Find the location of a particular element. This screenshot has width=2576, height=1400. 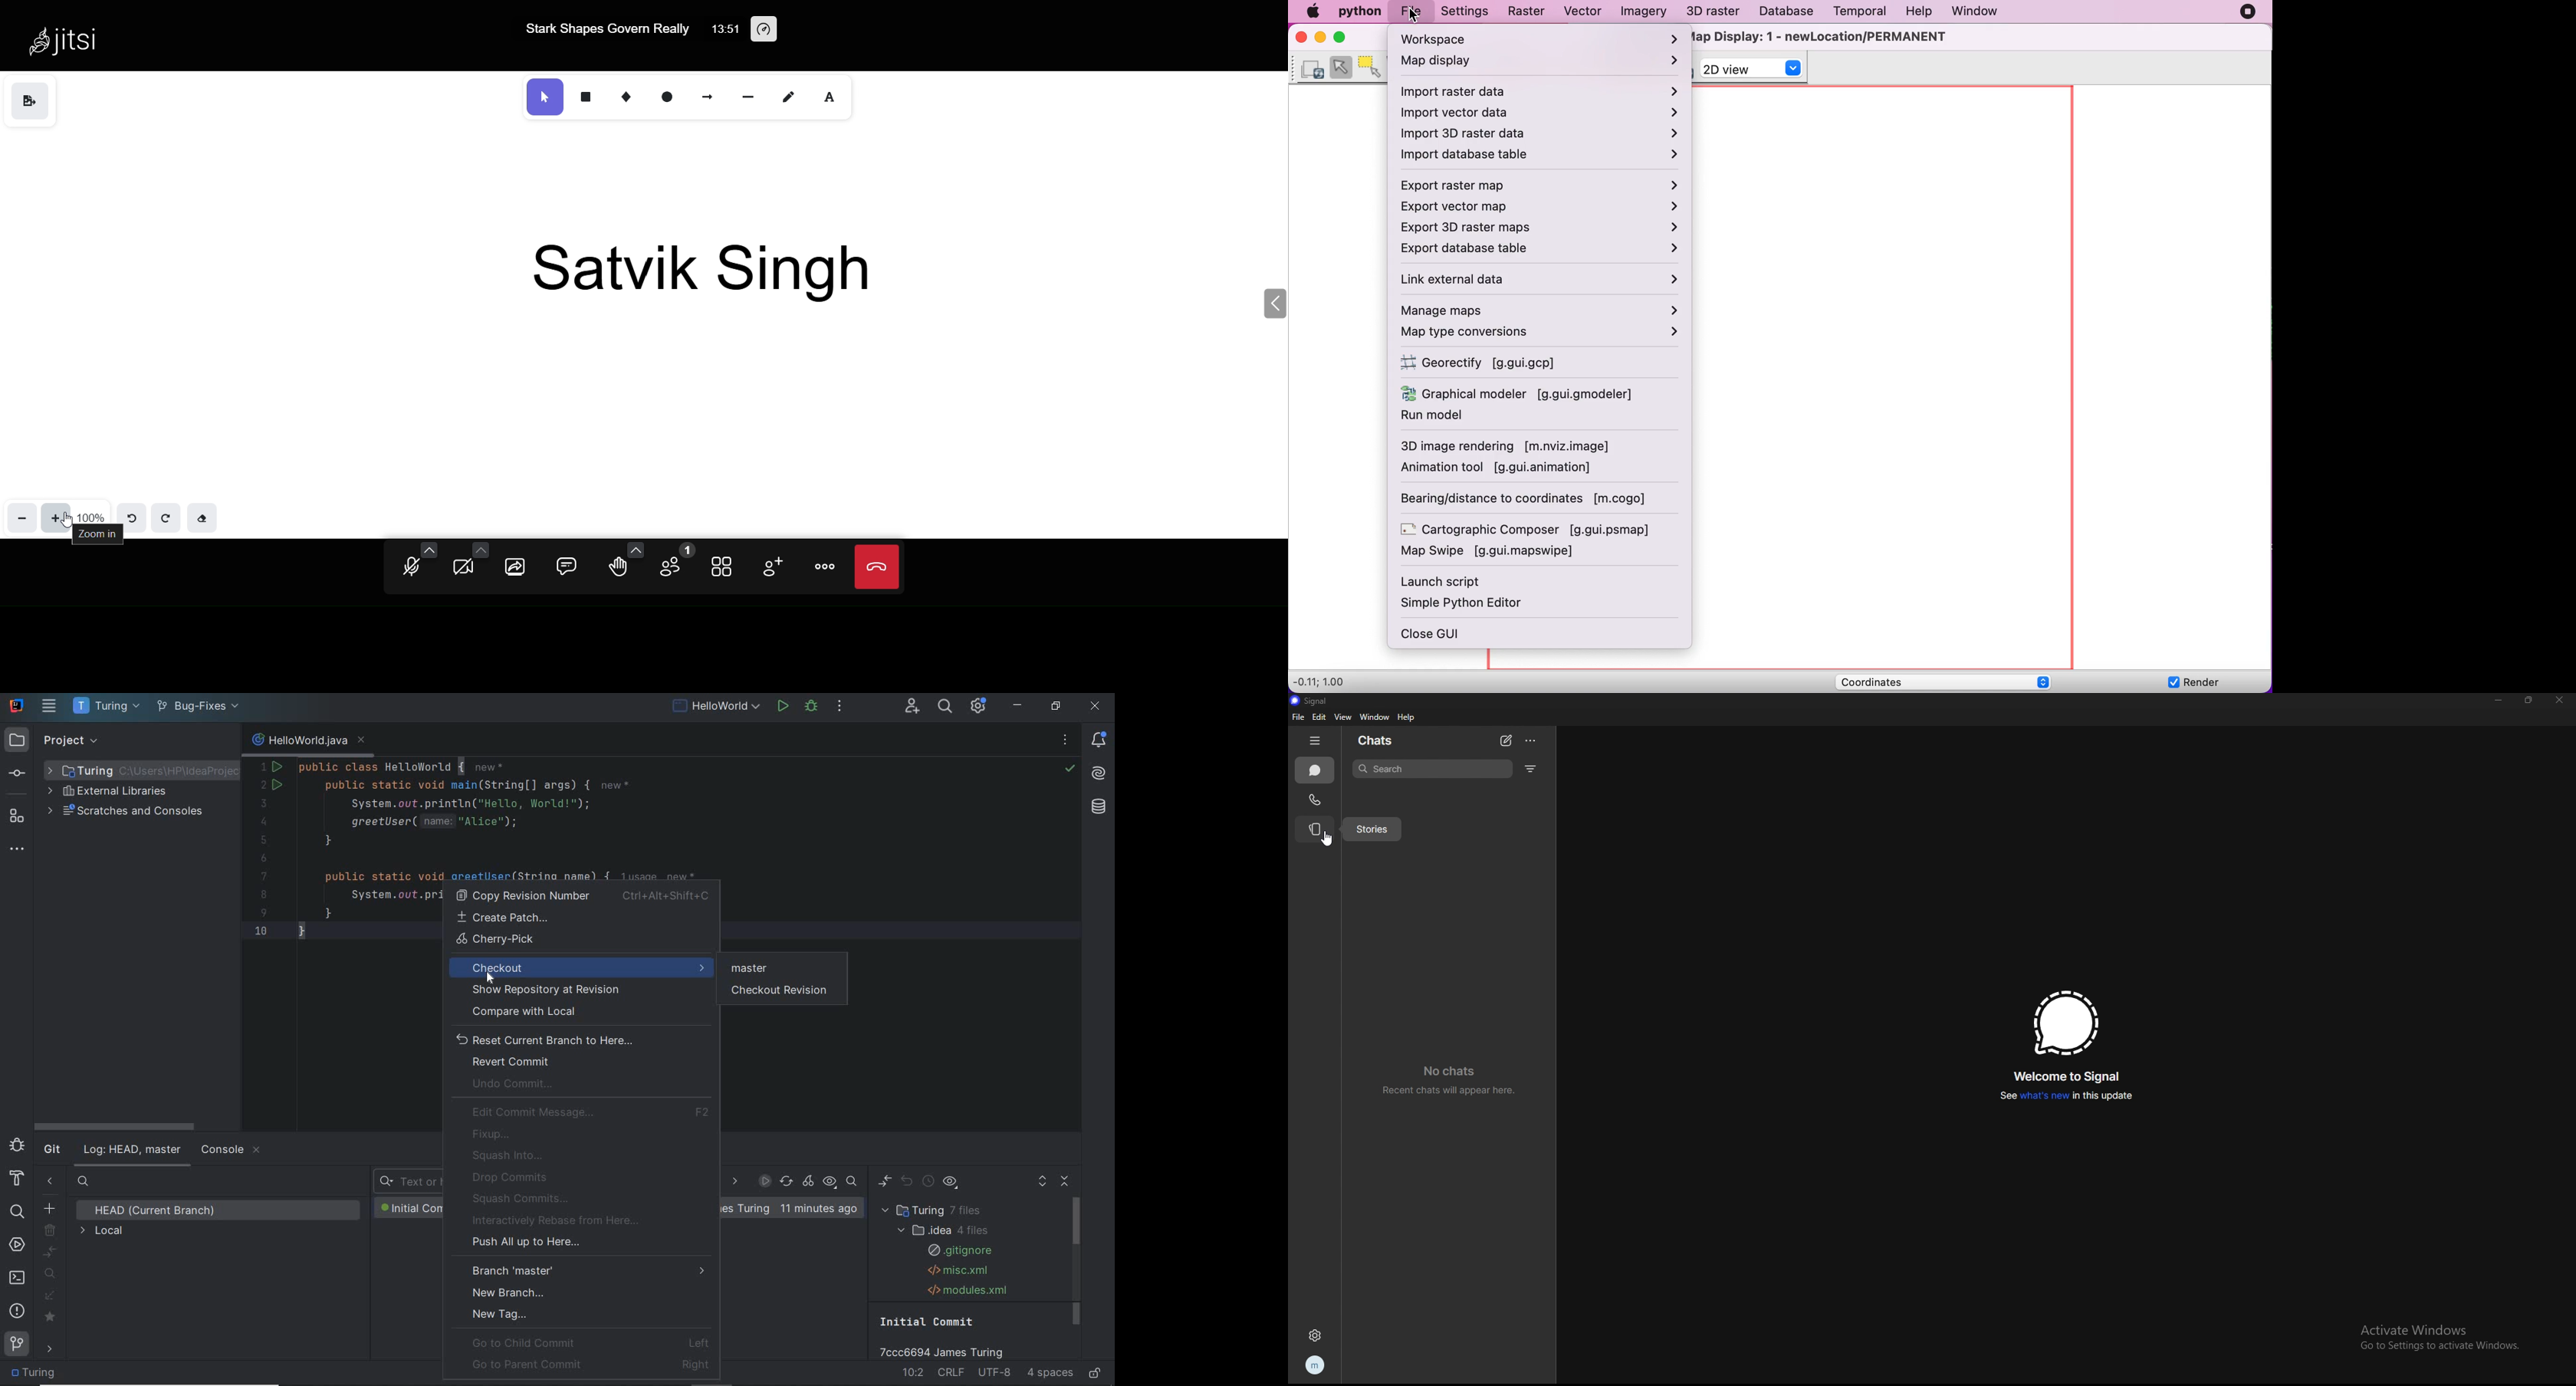

zoom in is located at coordinates (95, 536).